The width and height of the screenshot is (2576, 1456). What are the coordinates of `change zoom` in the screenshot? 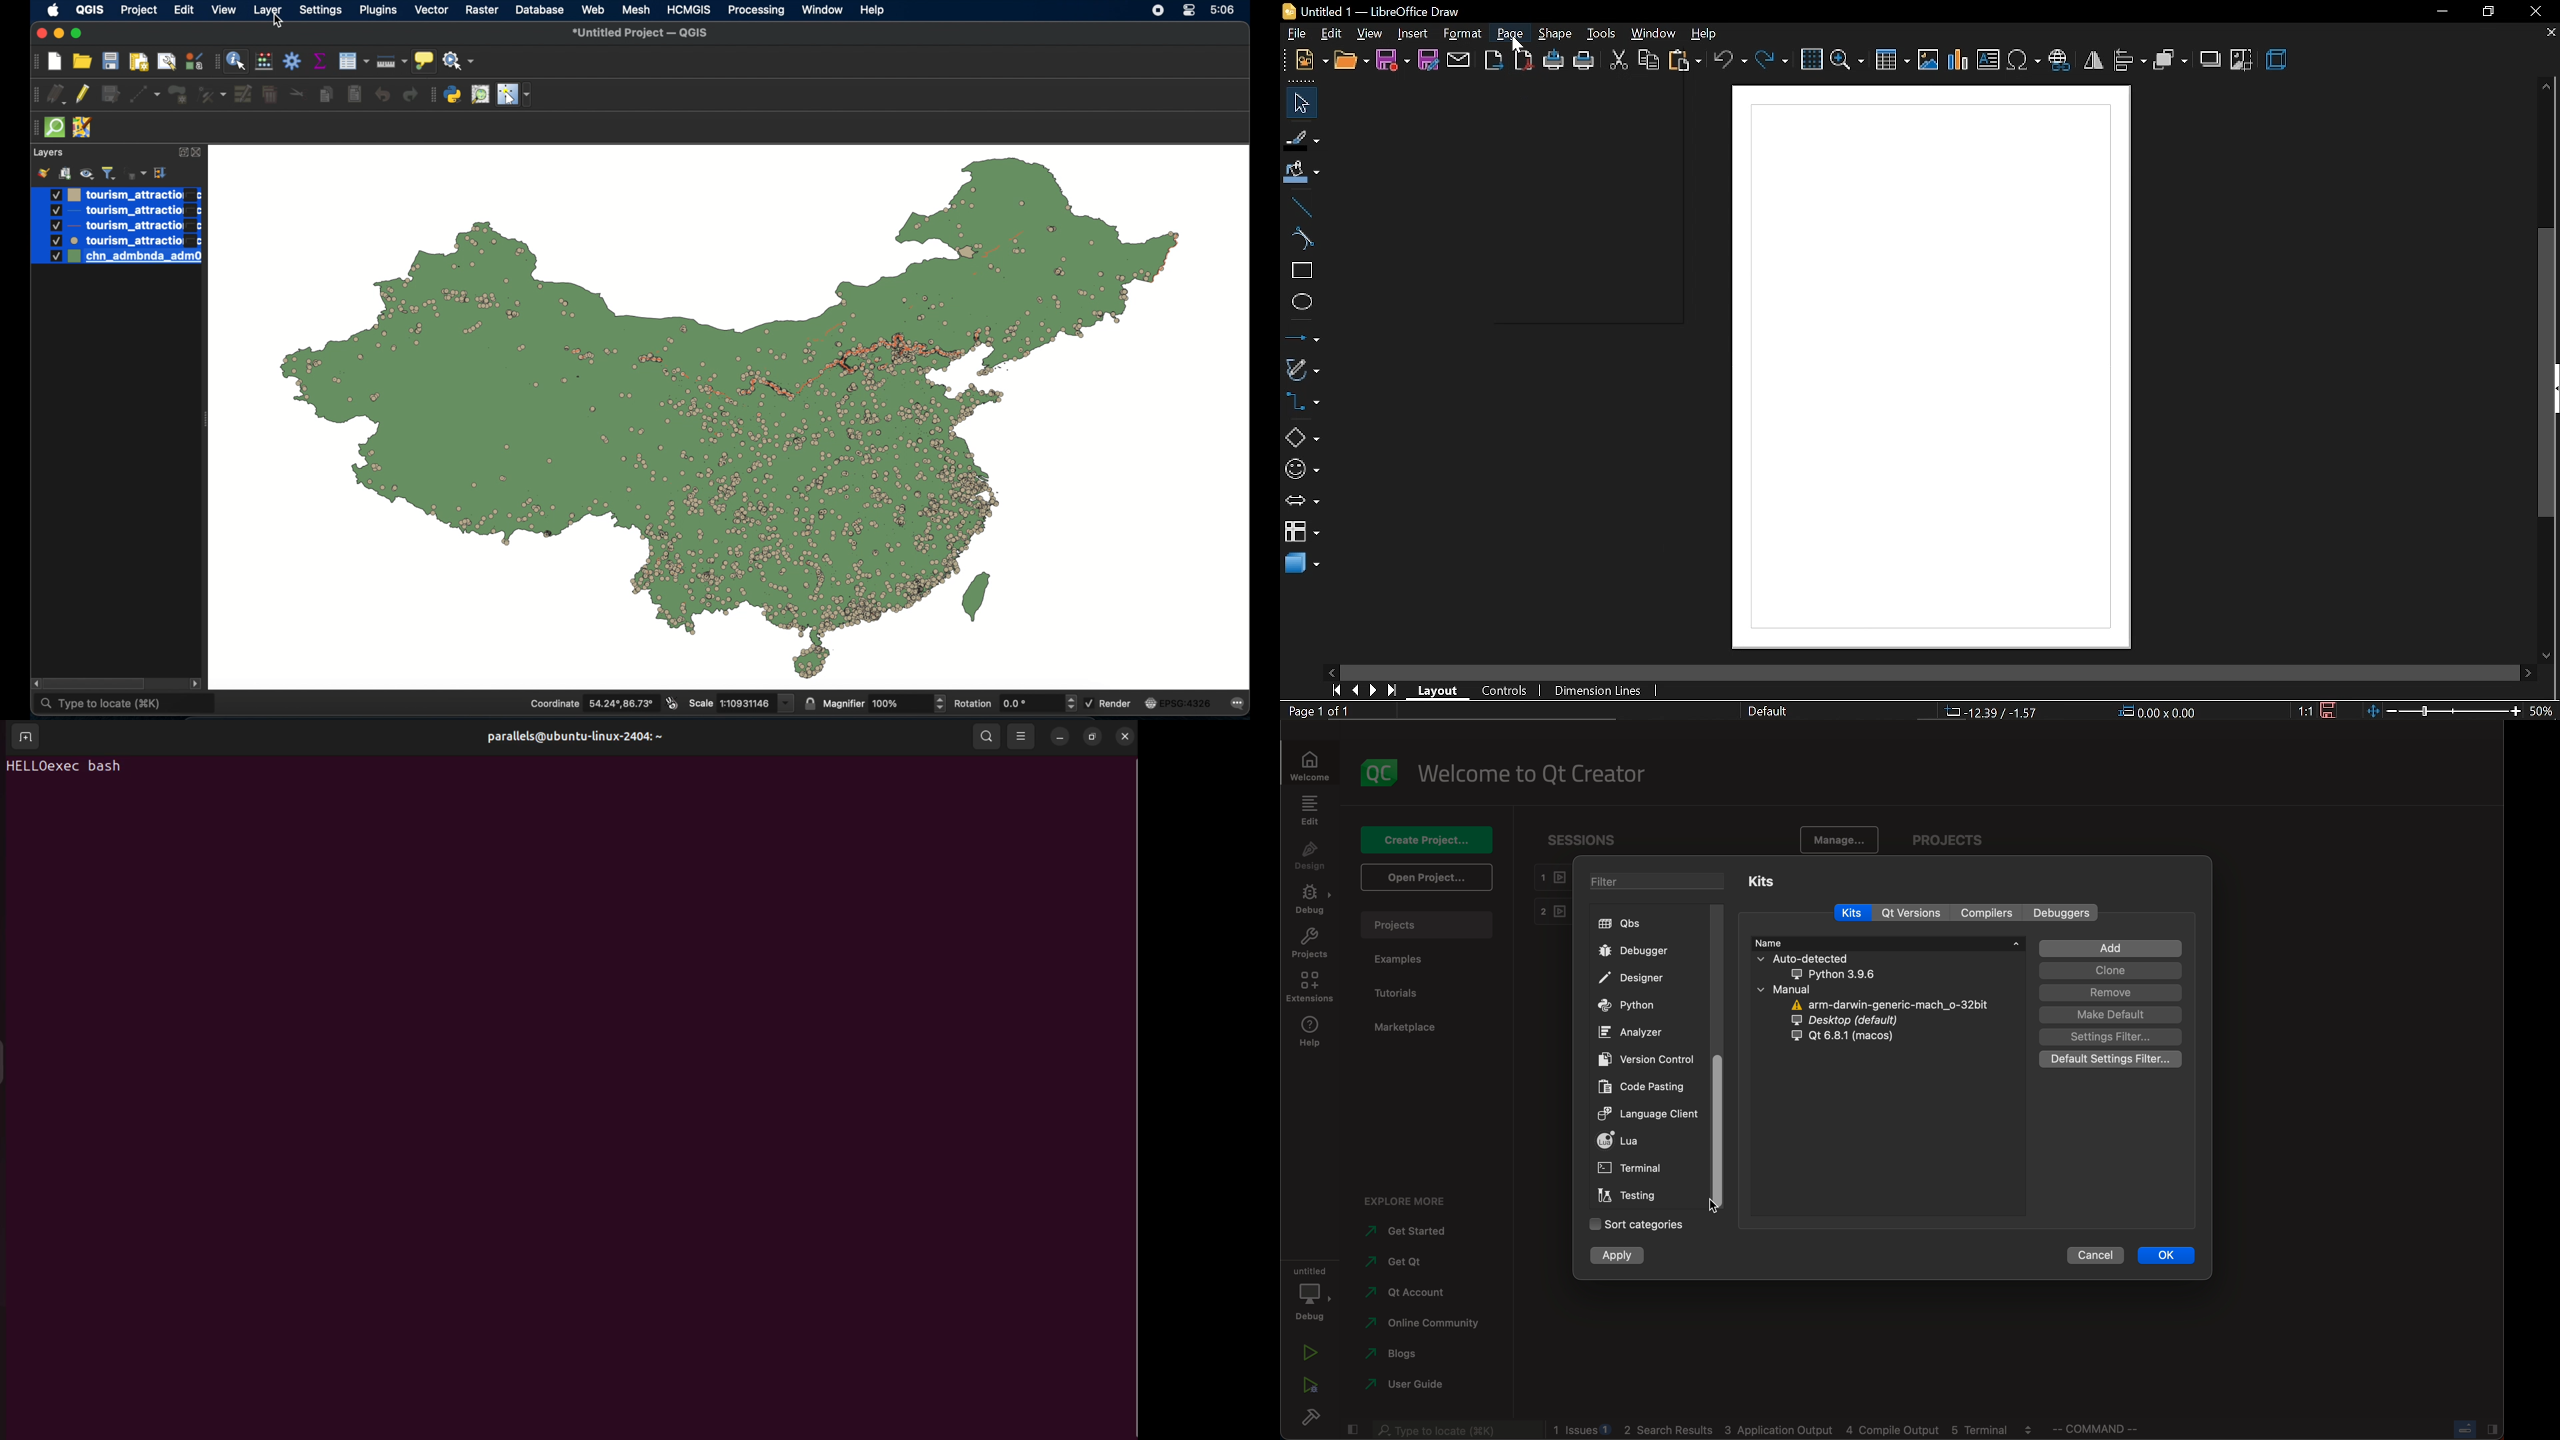 It's located at (2445, 709).